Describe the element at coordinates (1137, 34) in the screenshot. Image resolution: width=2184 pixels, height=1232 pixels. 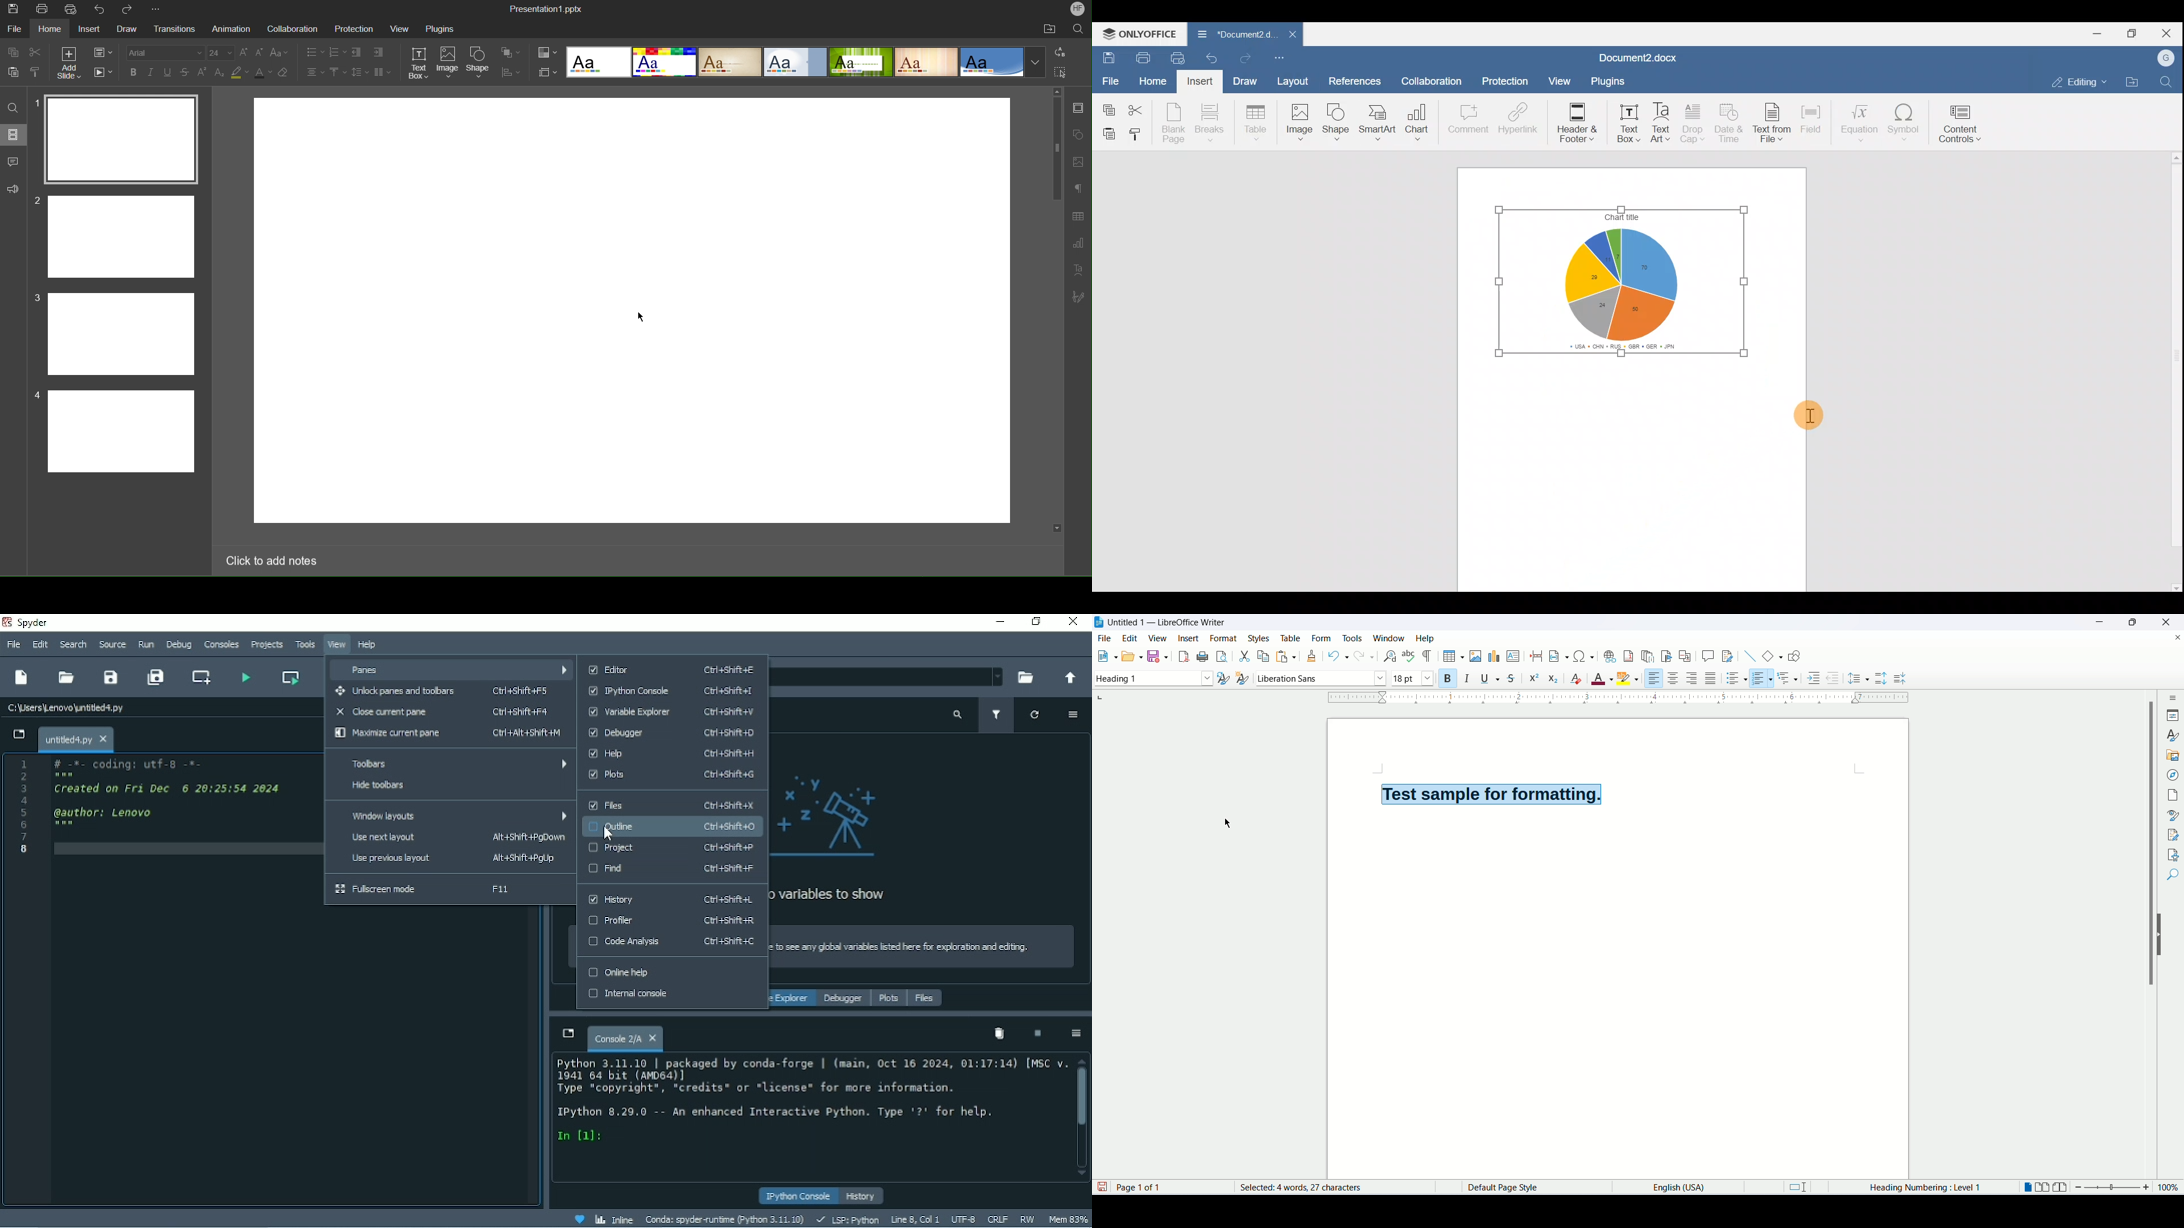
I see `ONLYOFFICE Menu` at that location.